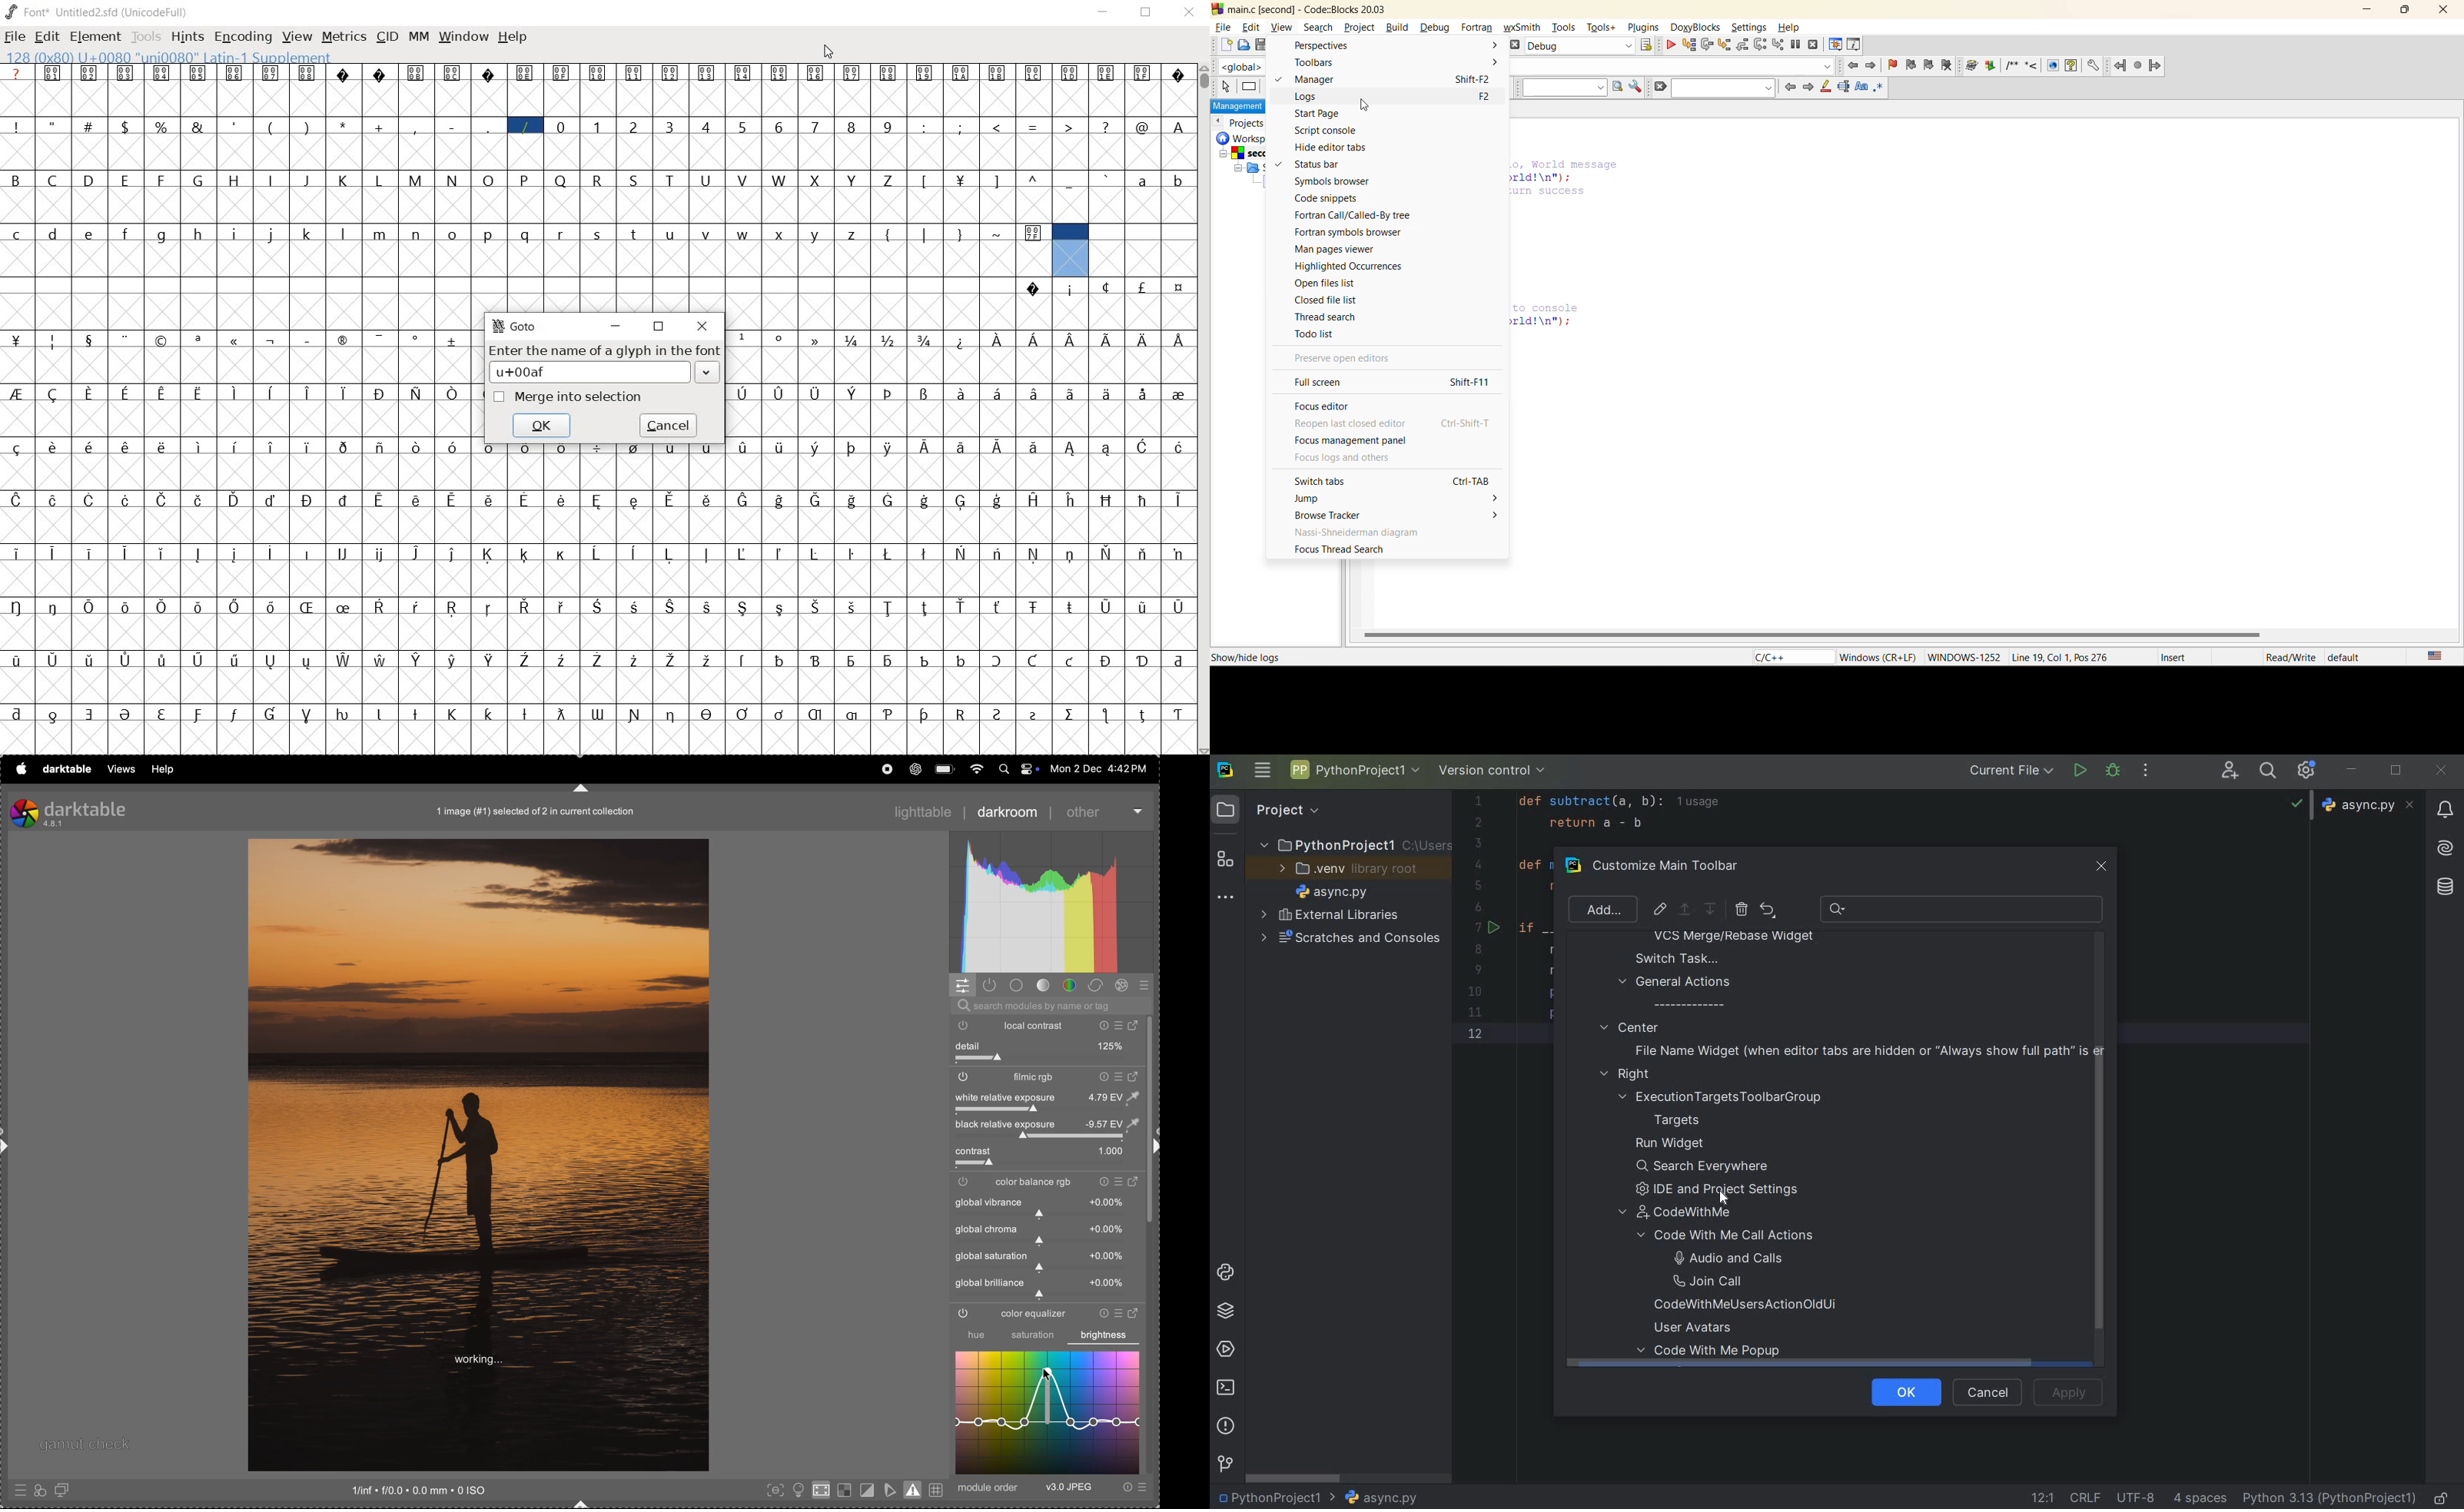 This screenshot has height=1512, width=2464. What do you see at coordinates (1523, 27) in the screenshot?
I see `wxsmith` at bounding box center [1523, 27].